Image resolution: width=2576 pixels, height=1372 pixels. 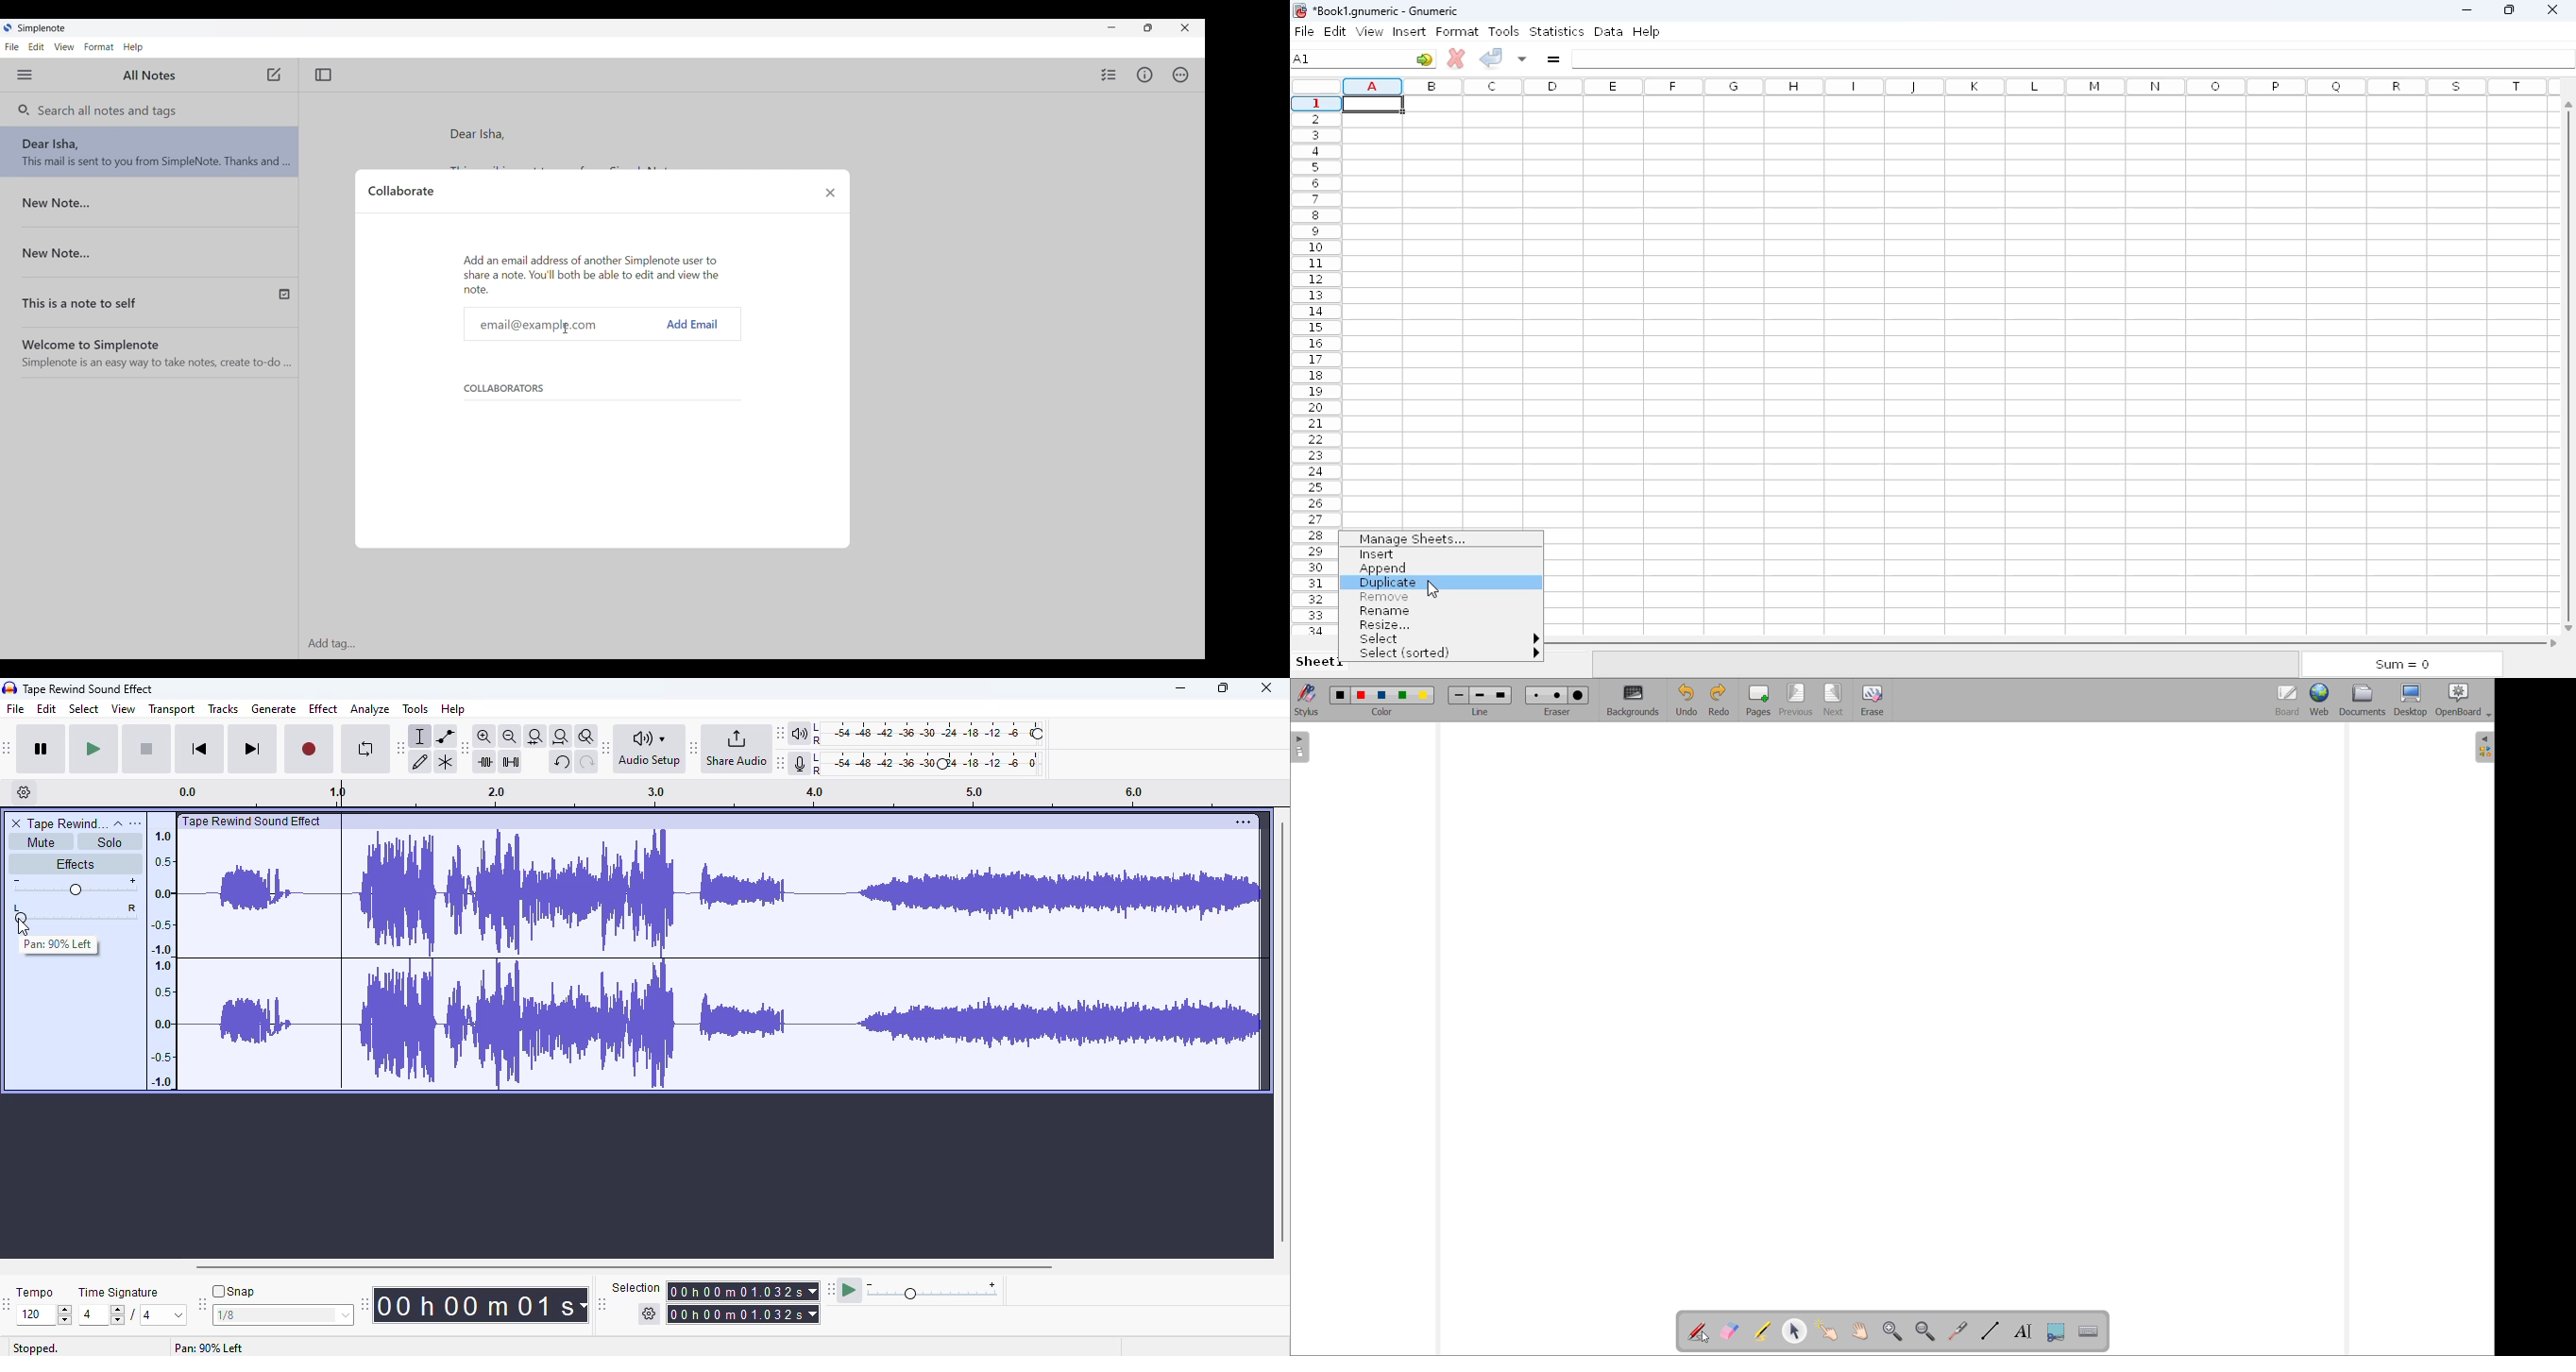 I want to click on Help, so click(x=134, y=47).